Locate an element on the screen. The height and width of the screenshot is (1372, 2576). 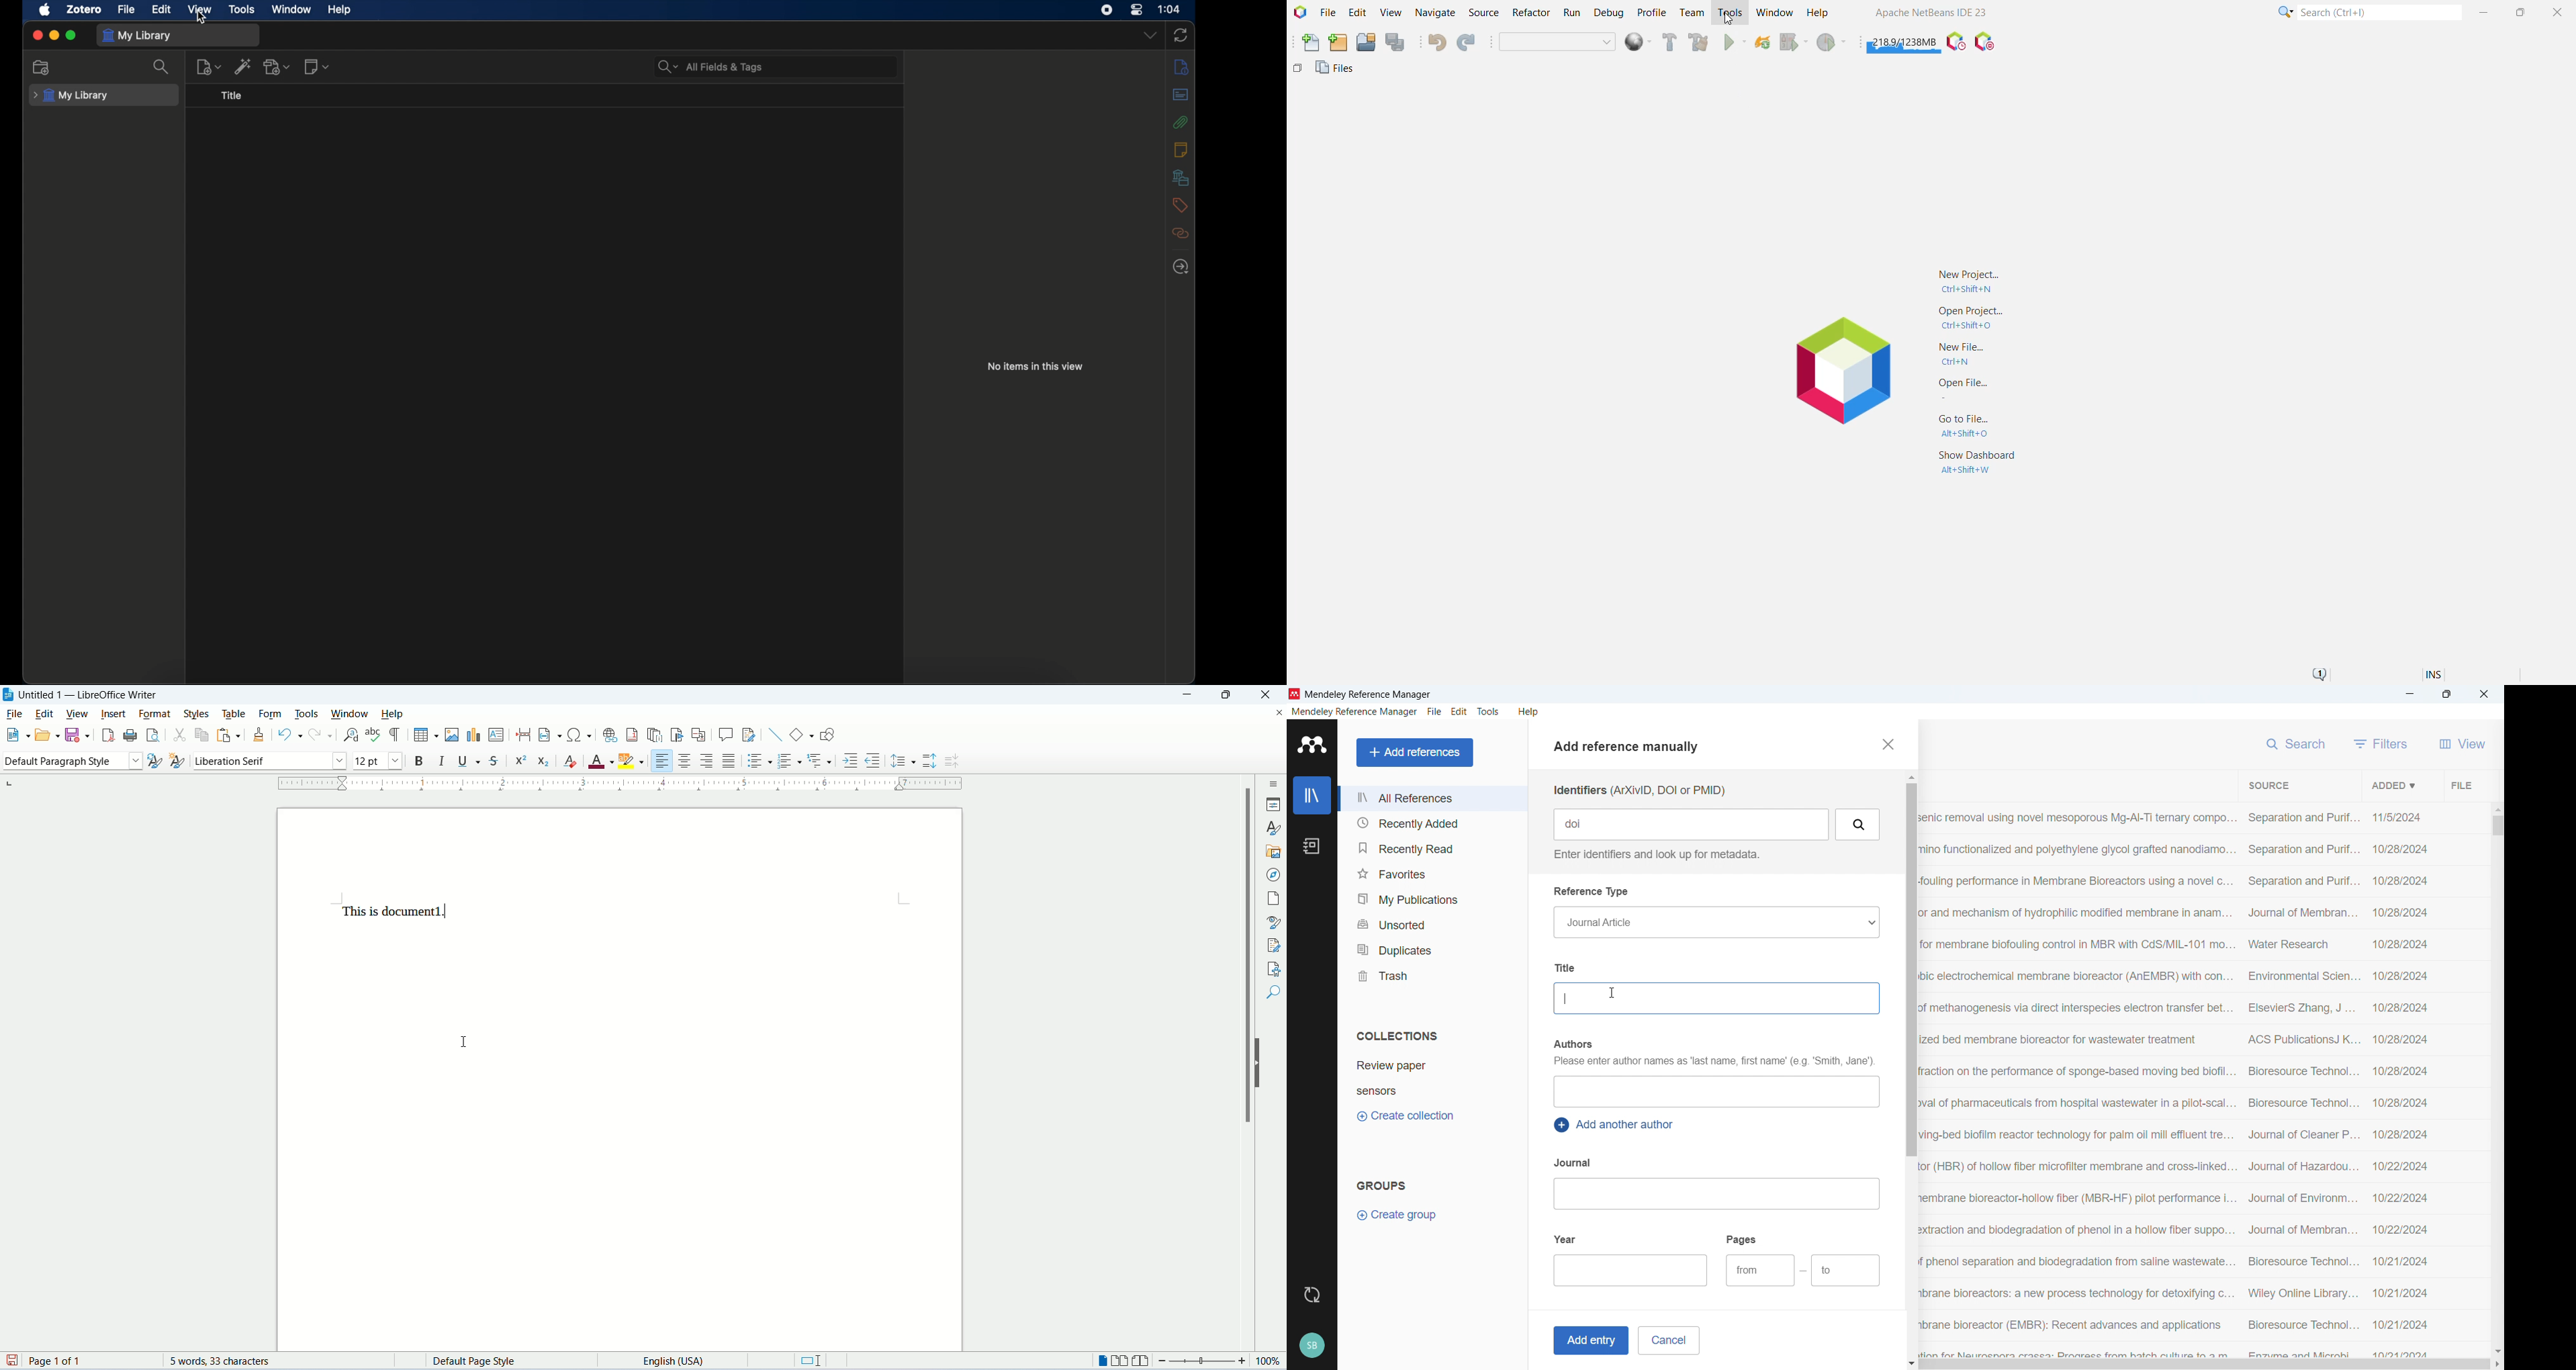
tools is located at coordinates (307, 714).